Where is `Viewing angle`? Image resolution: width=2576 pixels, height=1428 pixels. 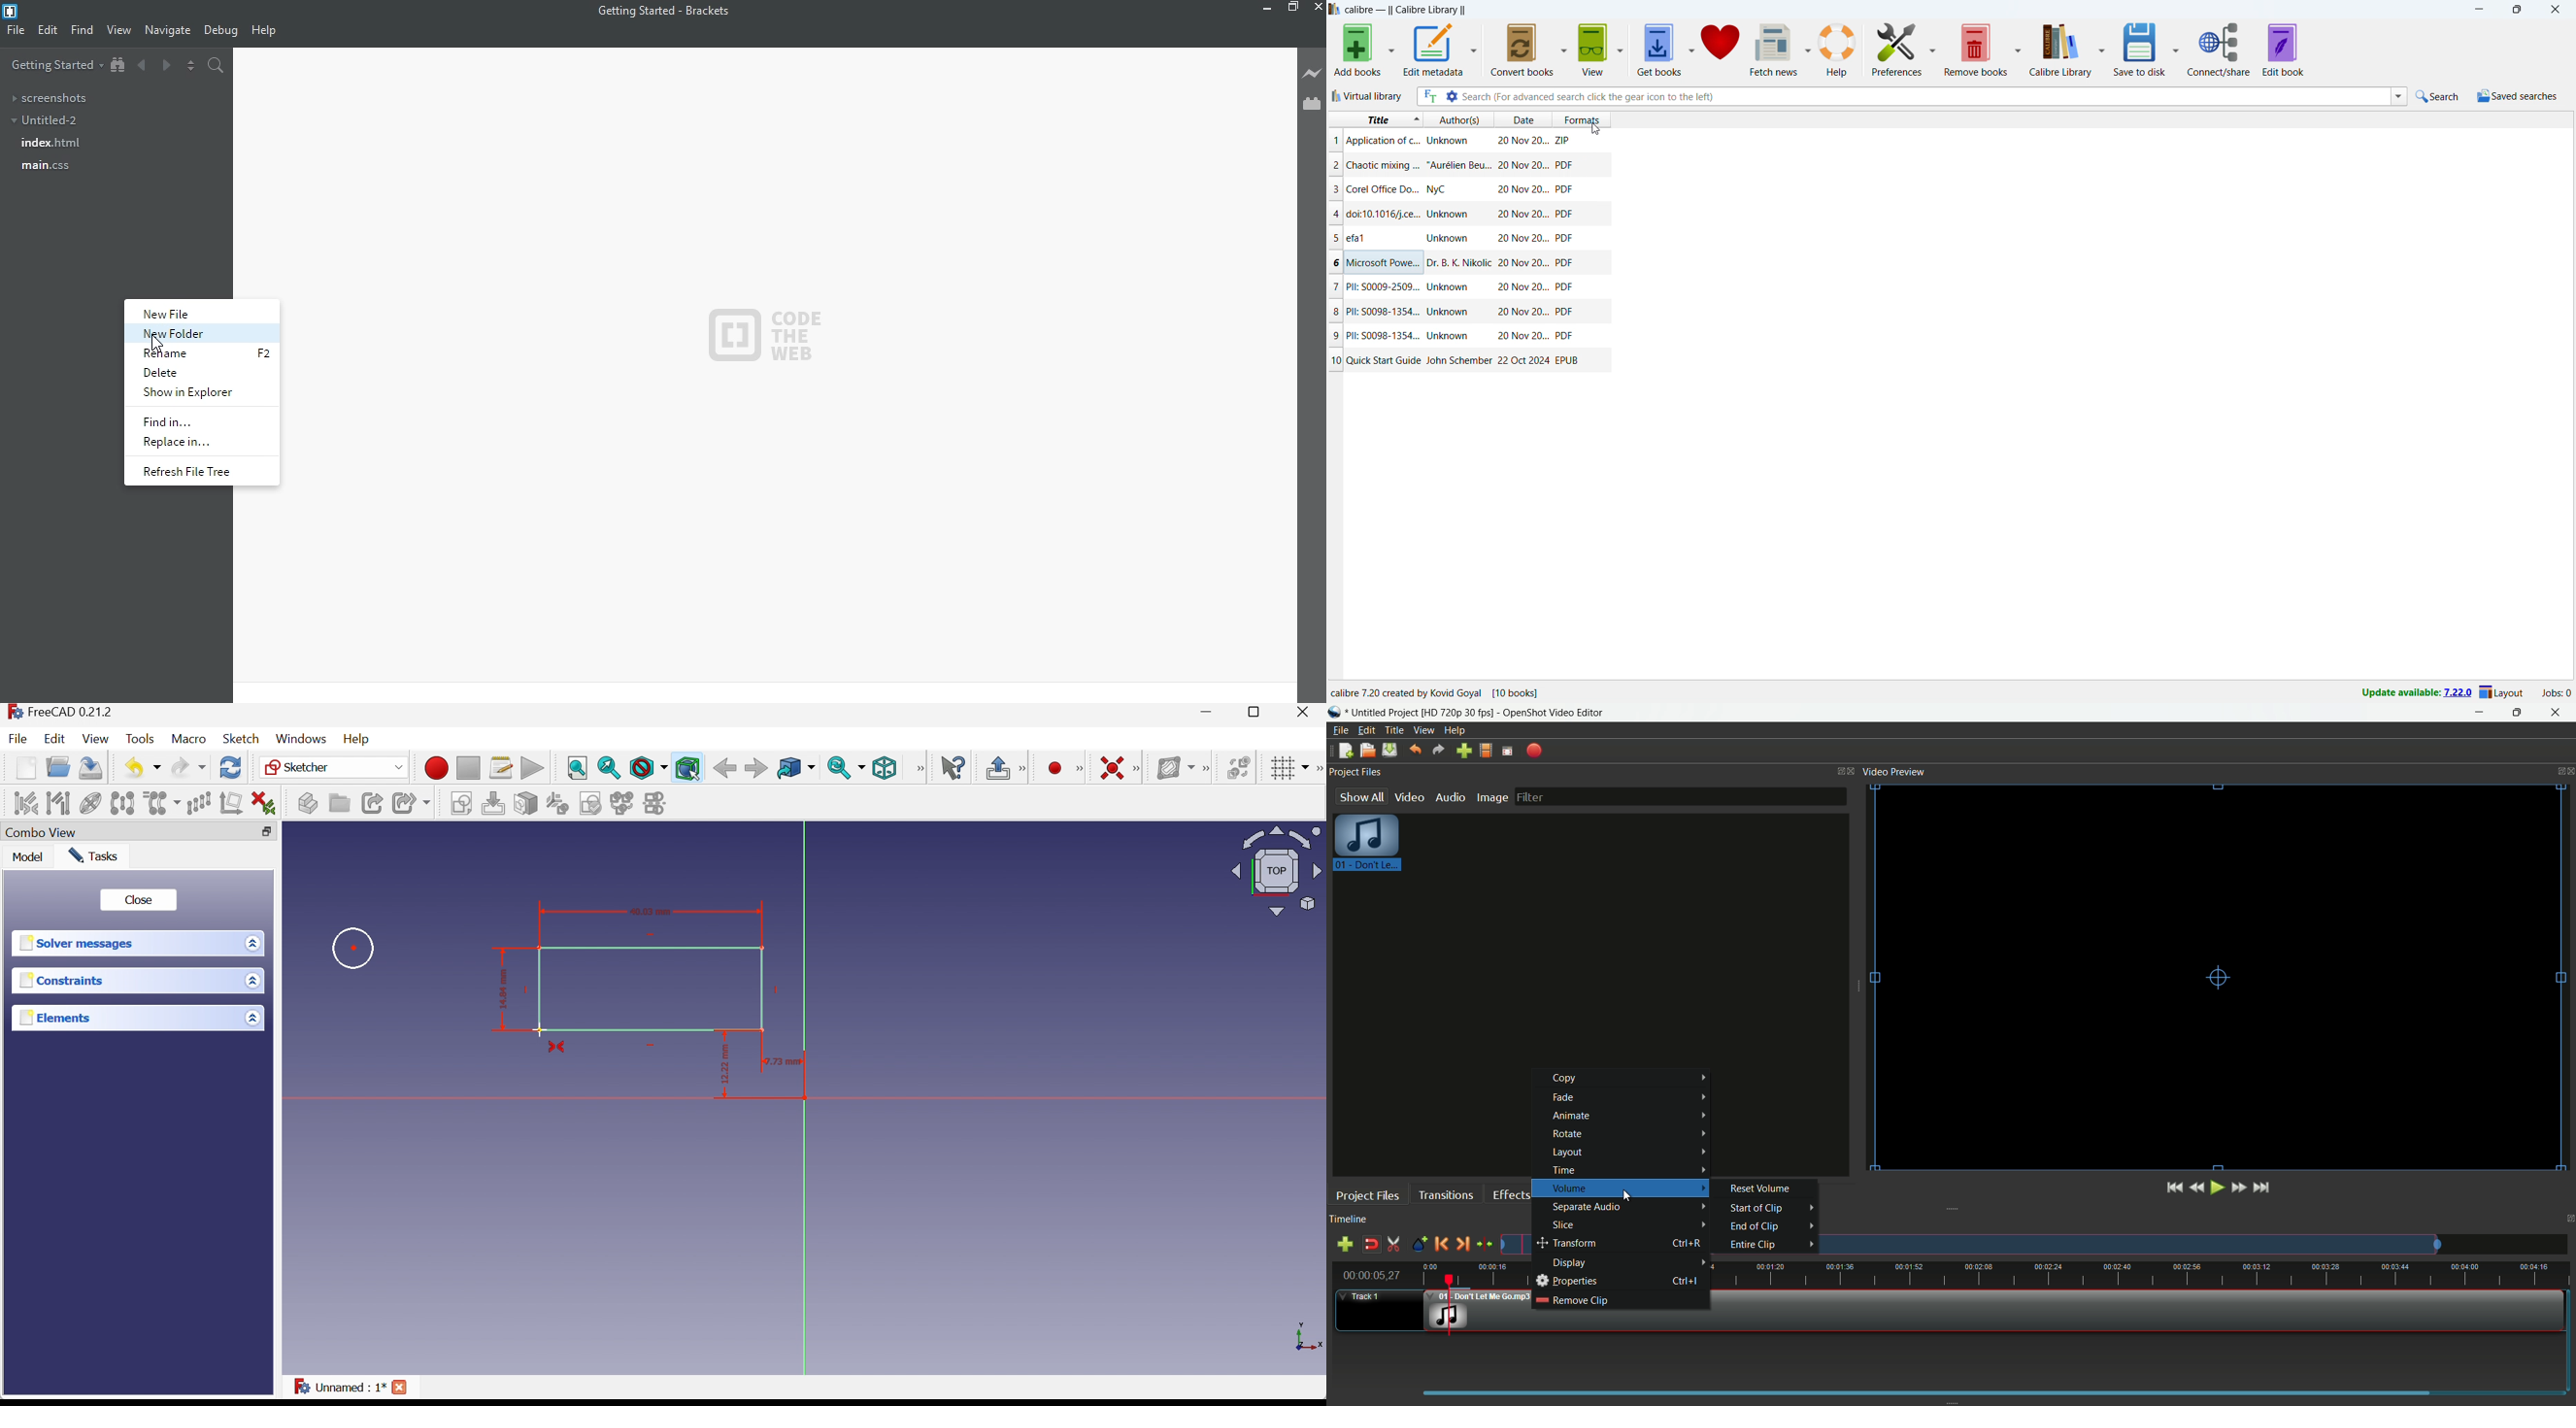
Viewing angle is located at coordinates (1276, 873).